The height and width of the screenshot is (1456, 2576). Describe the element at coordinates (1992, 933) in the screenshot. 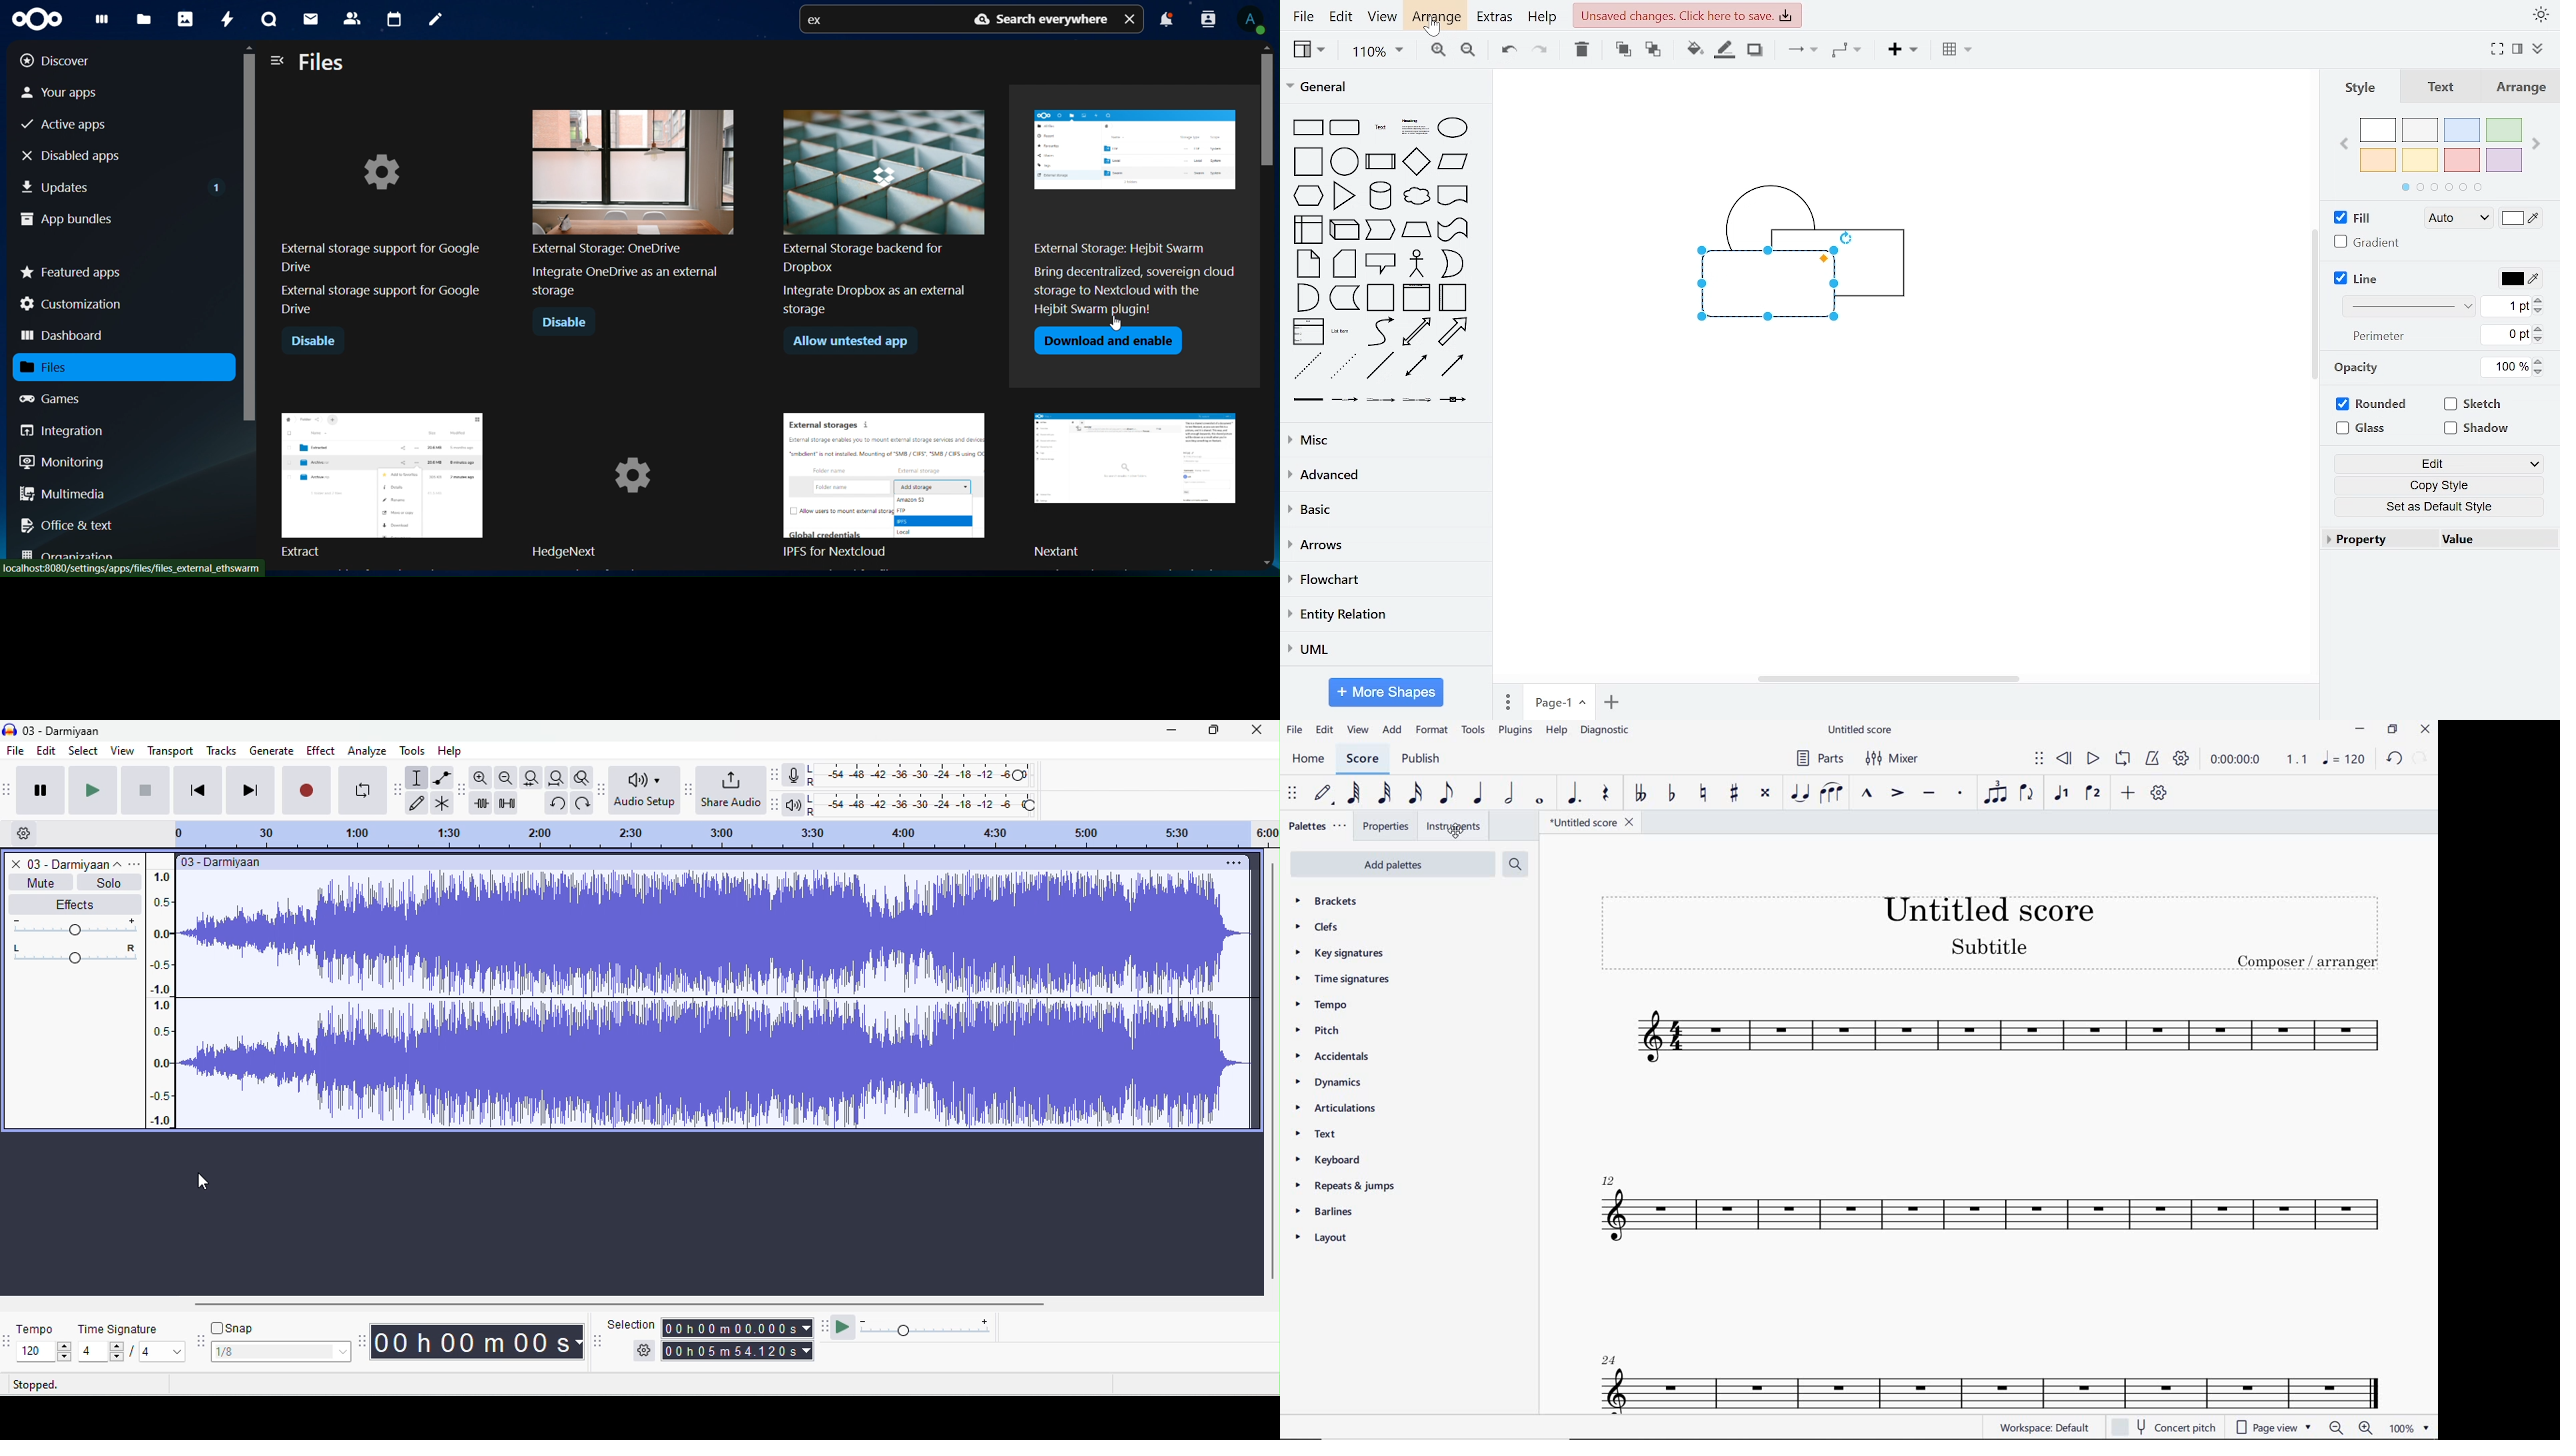

I see `Title` at that location.